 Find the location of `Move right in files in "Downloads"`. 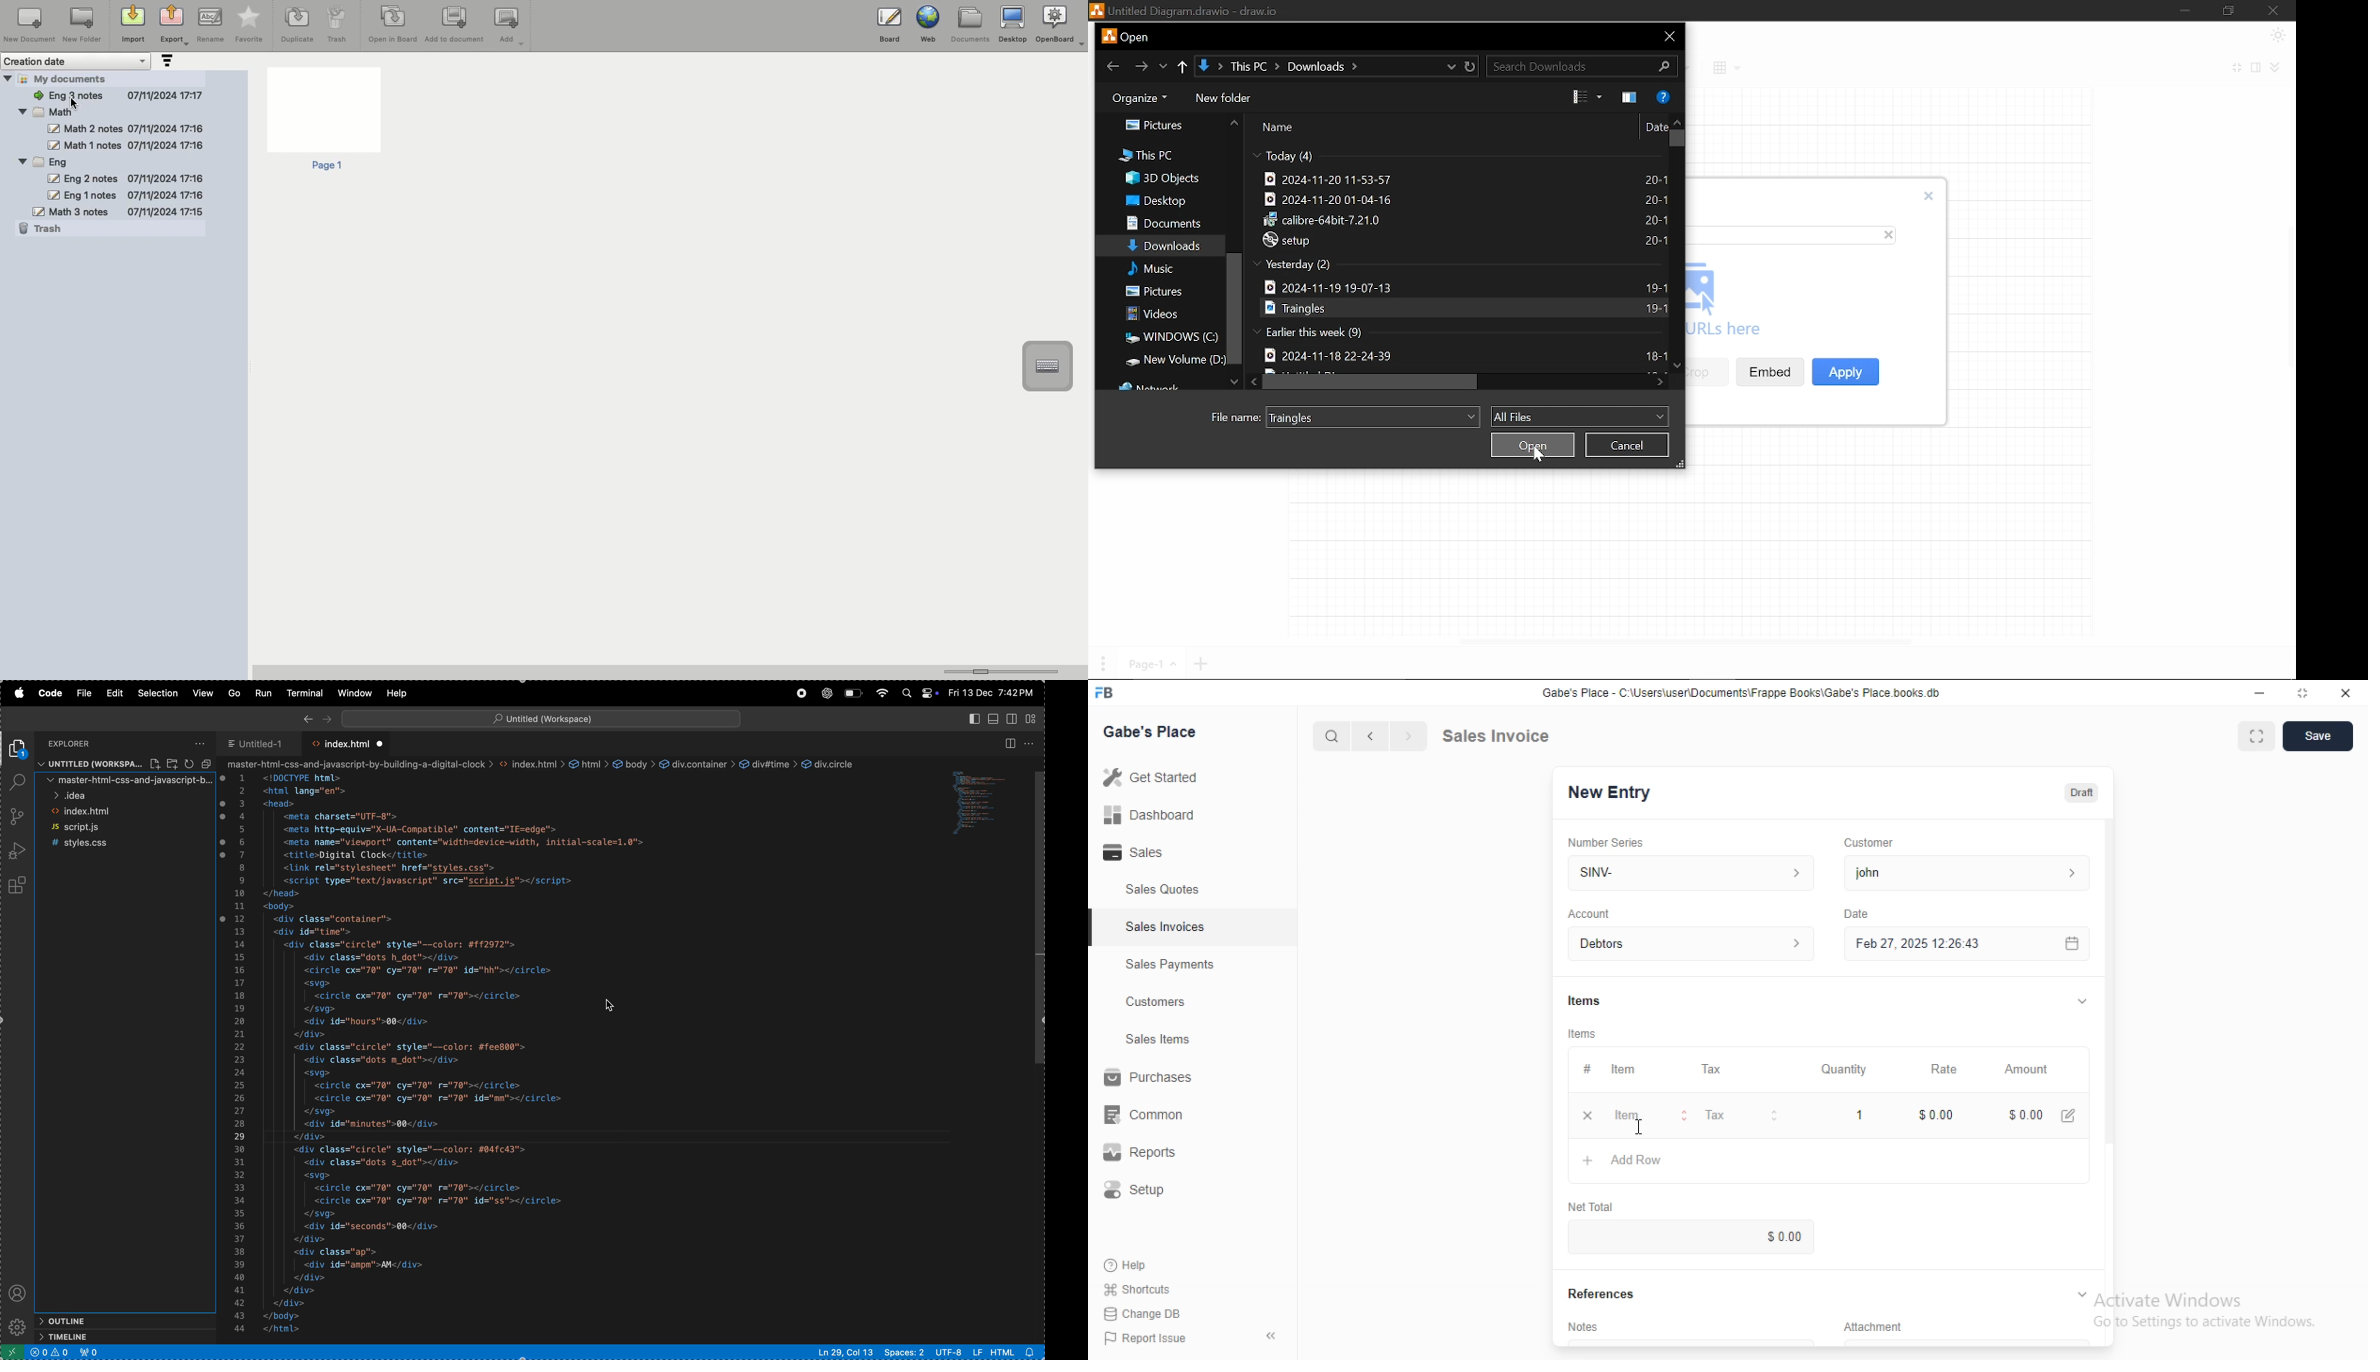

Move right in files in "Downloads" is located at coordinates (1658, 382).